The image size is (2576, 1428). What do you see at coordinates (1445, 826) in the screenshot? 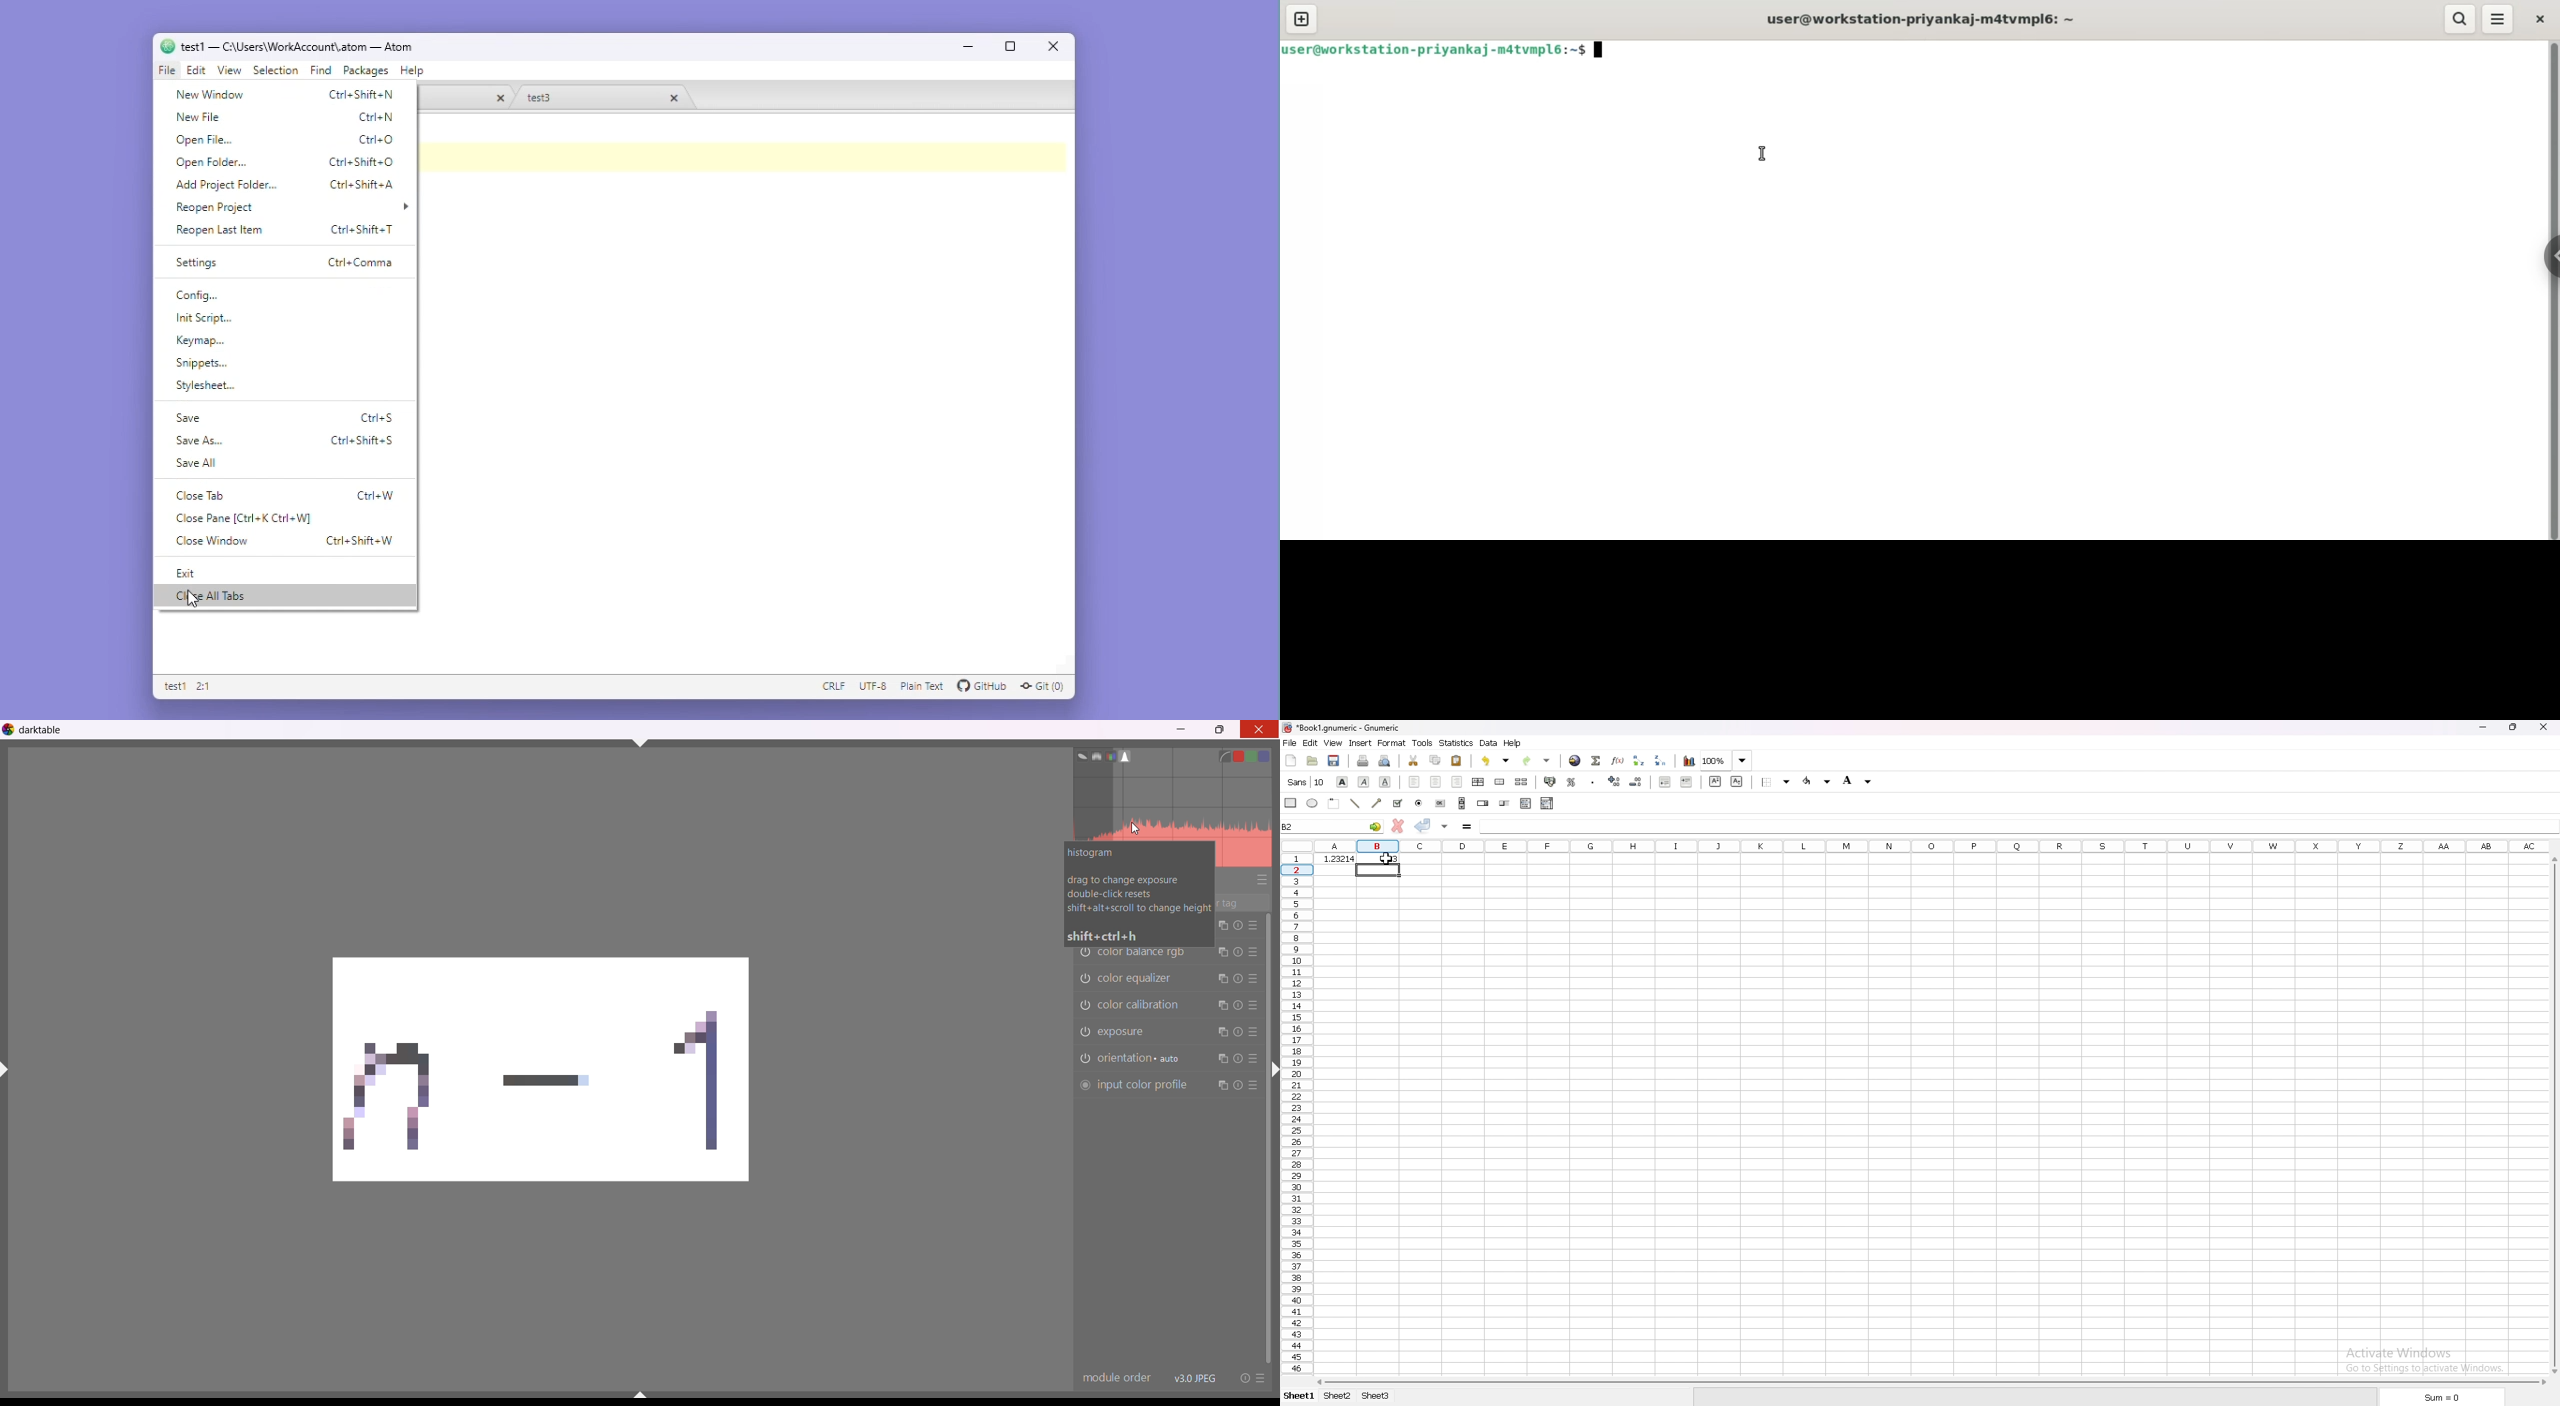
I see `accept changes in all cells` at bounding box center [1445, 826].